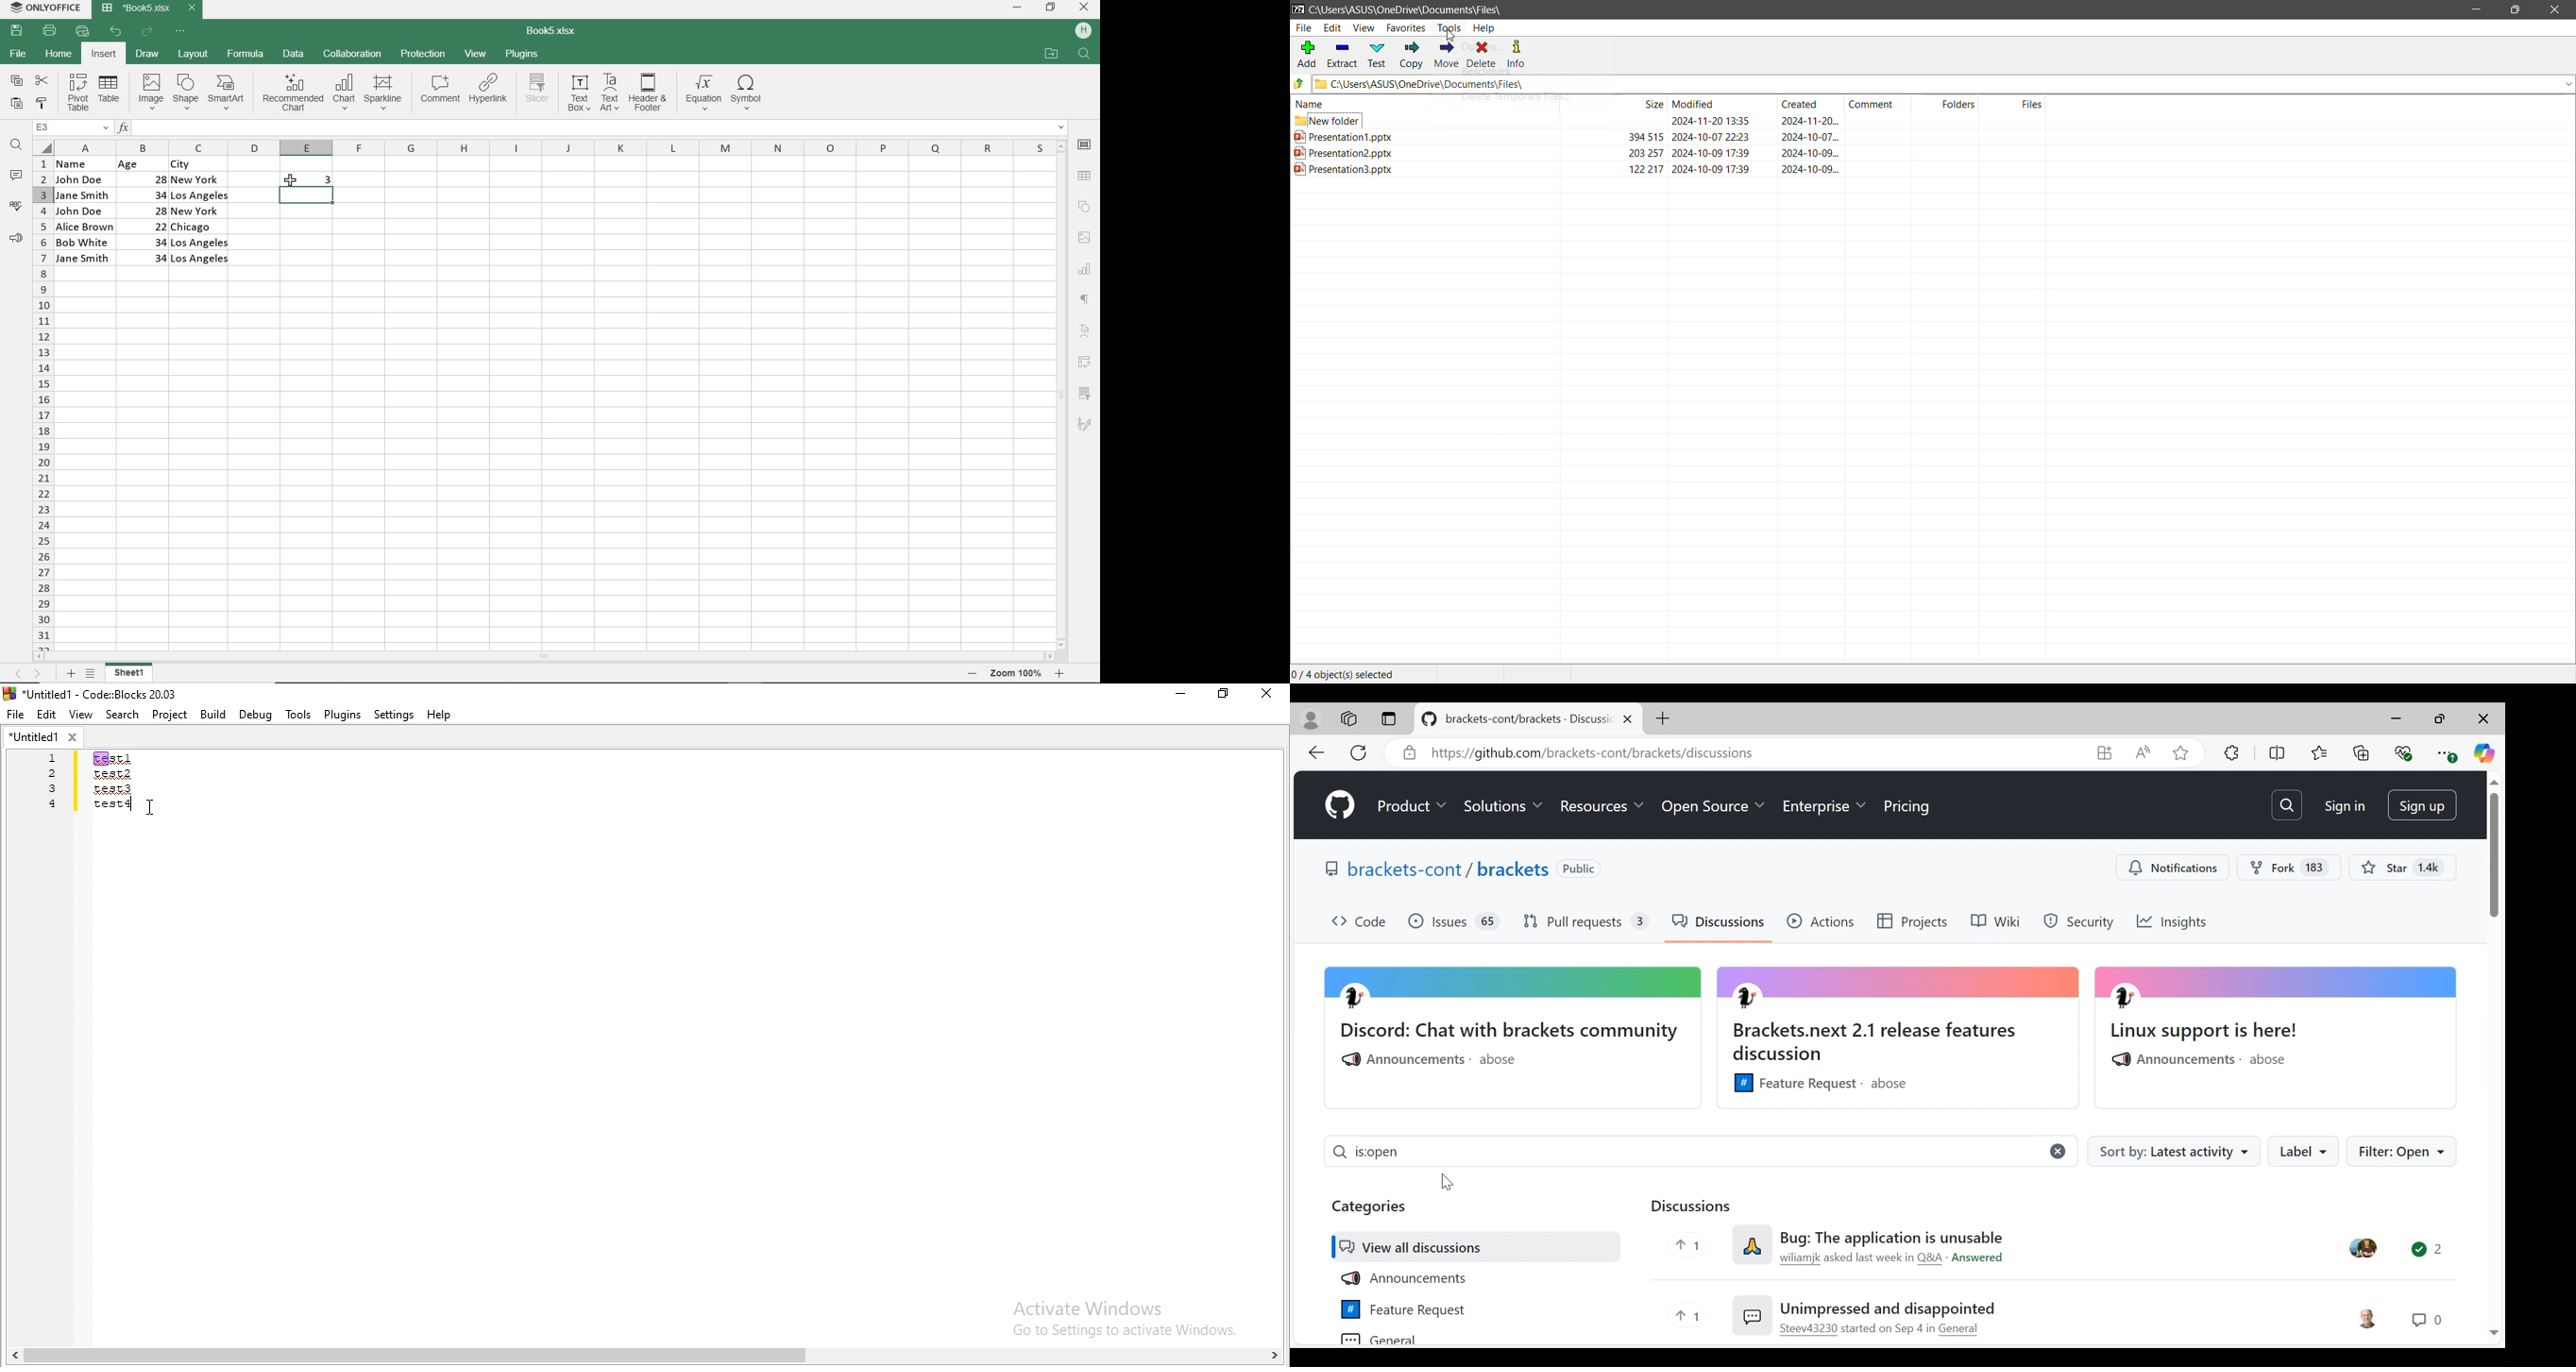 This screenshot has height=1372, width=2576. I want to click on 34, so click(155, 259).